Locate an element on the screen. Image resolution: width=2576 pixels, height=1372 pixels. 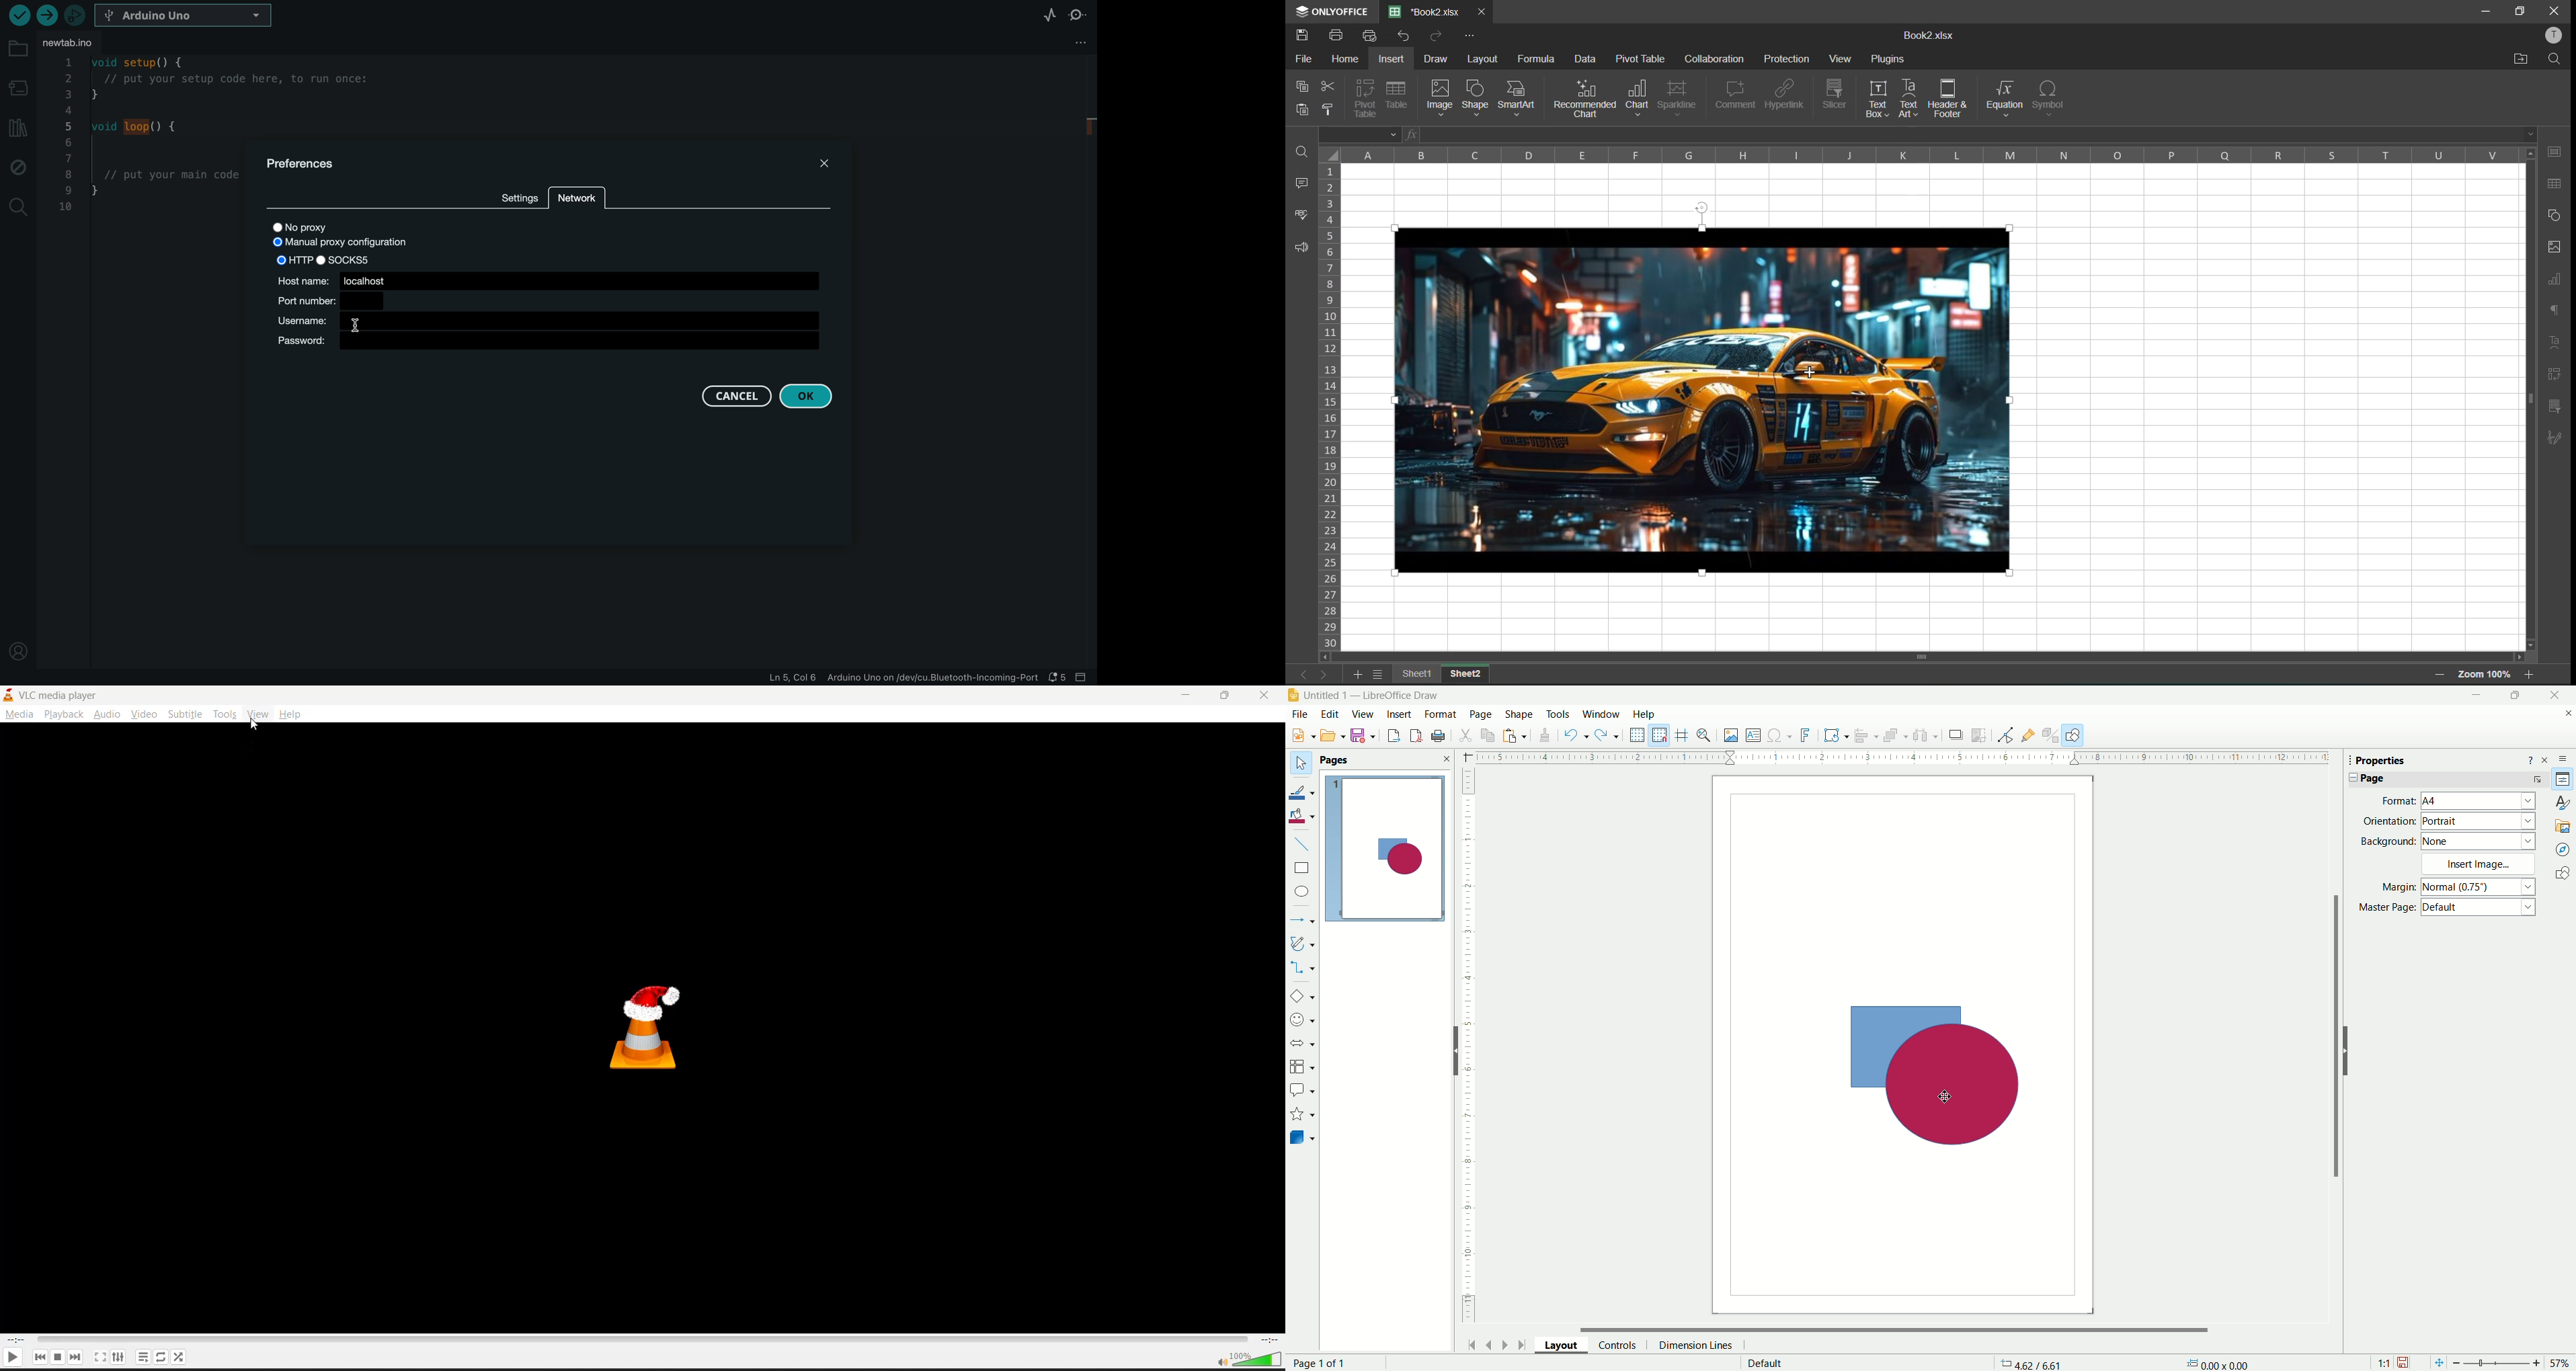
paste is located at coordinates (1490, 734).